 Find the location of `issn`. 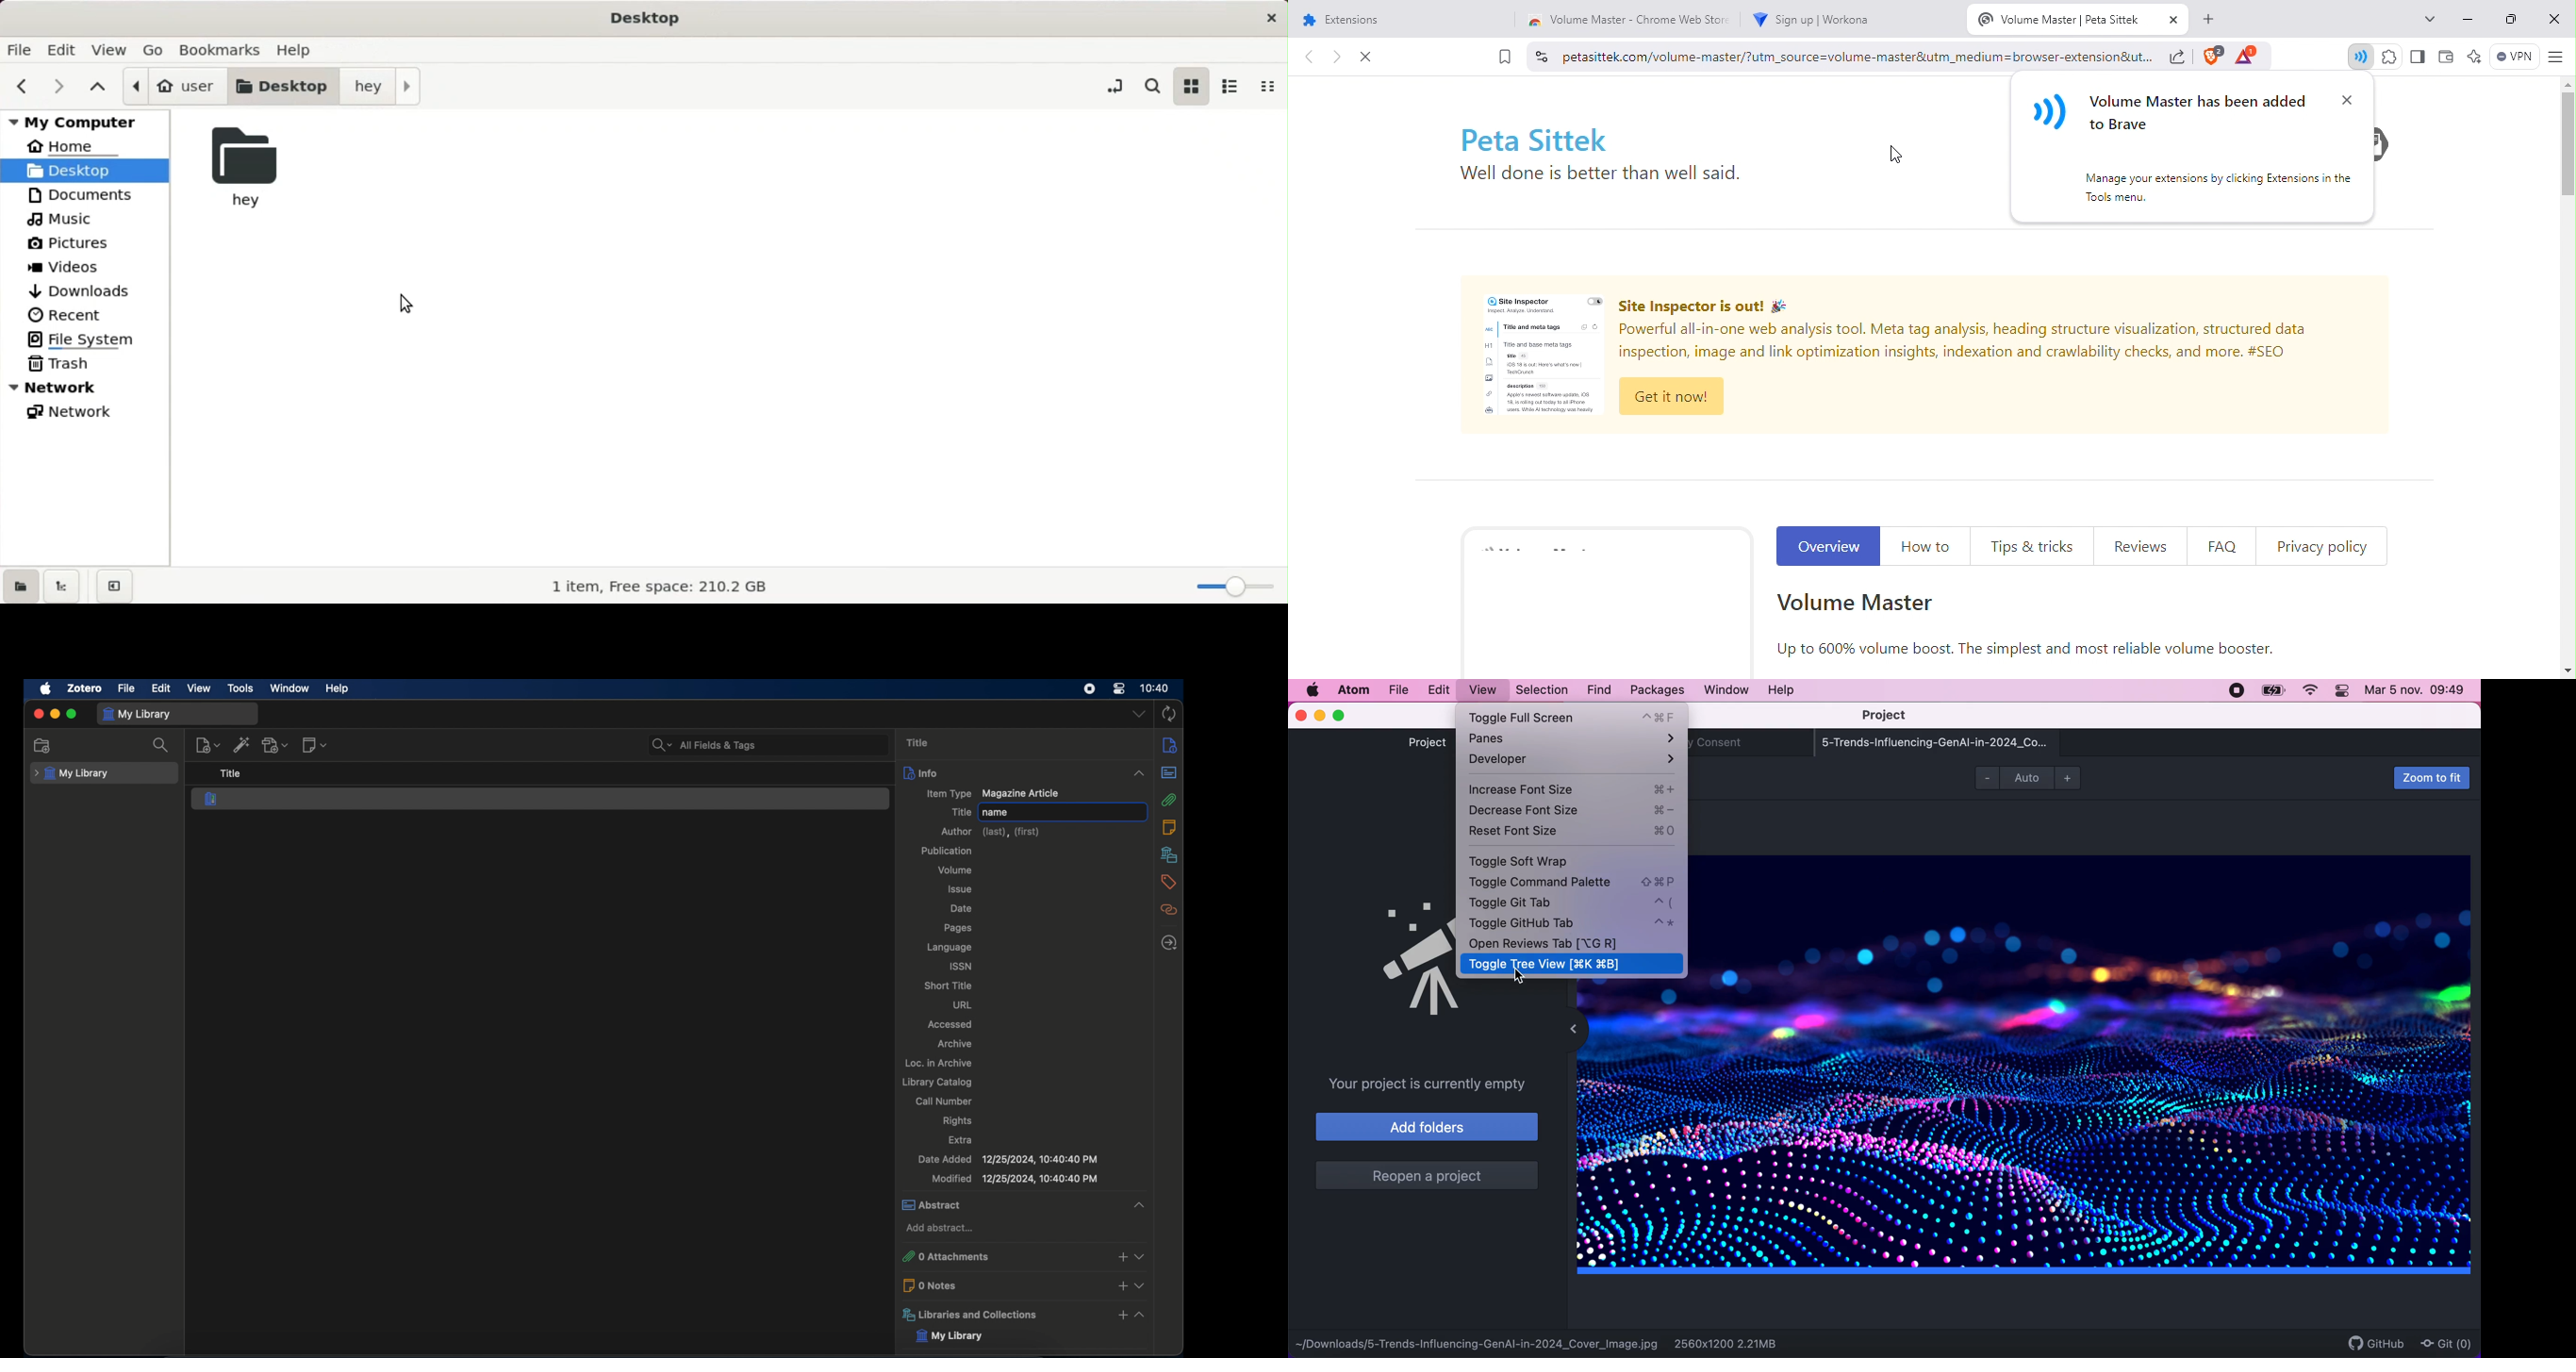

issn is located at coordinates (961, 966).